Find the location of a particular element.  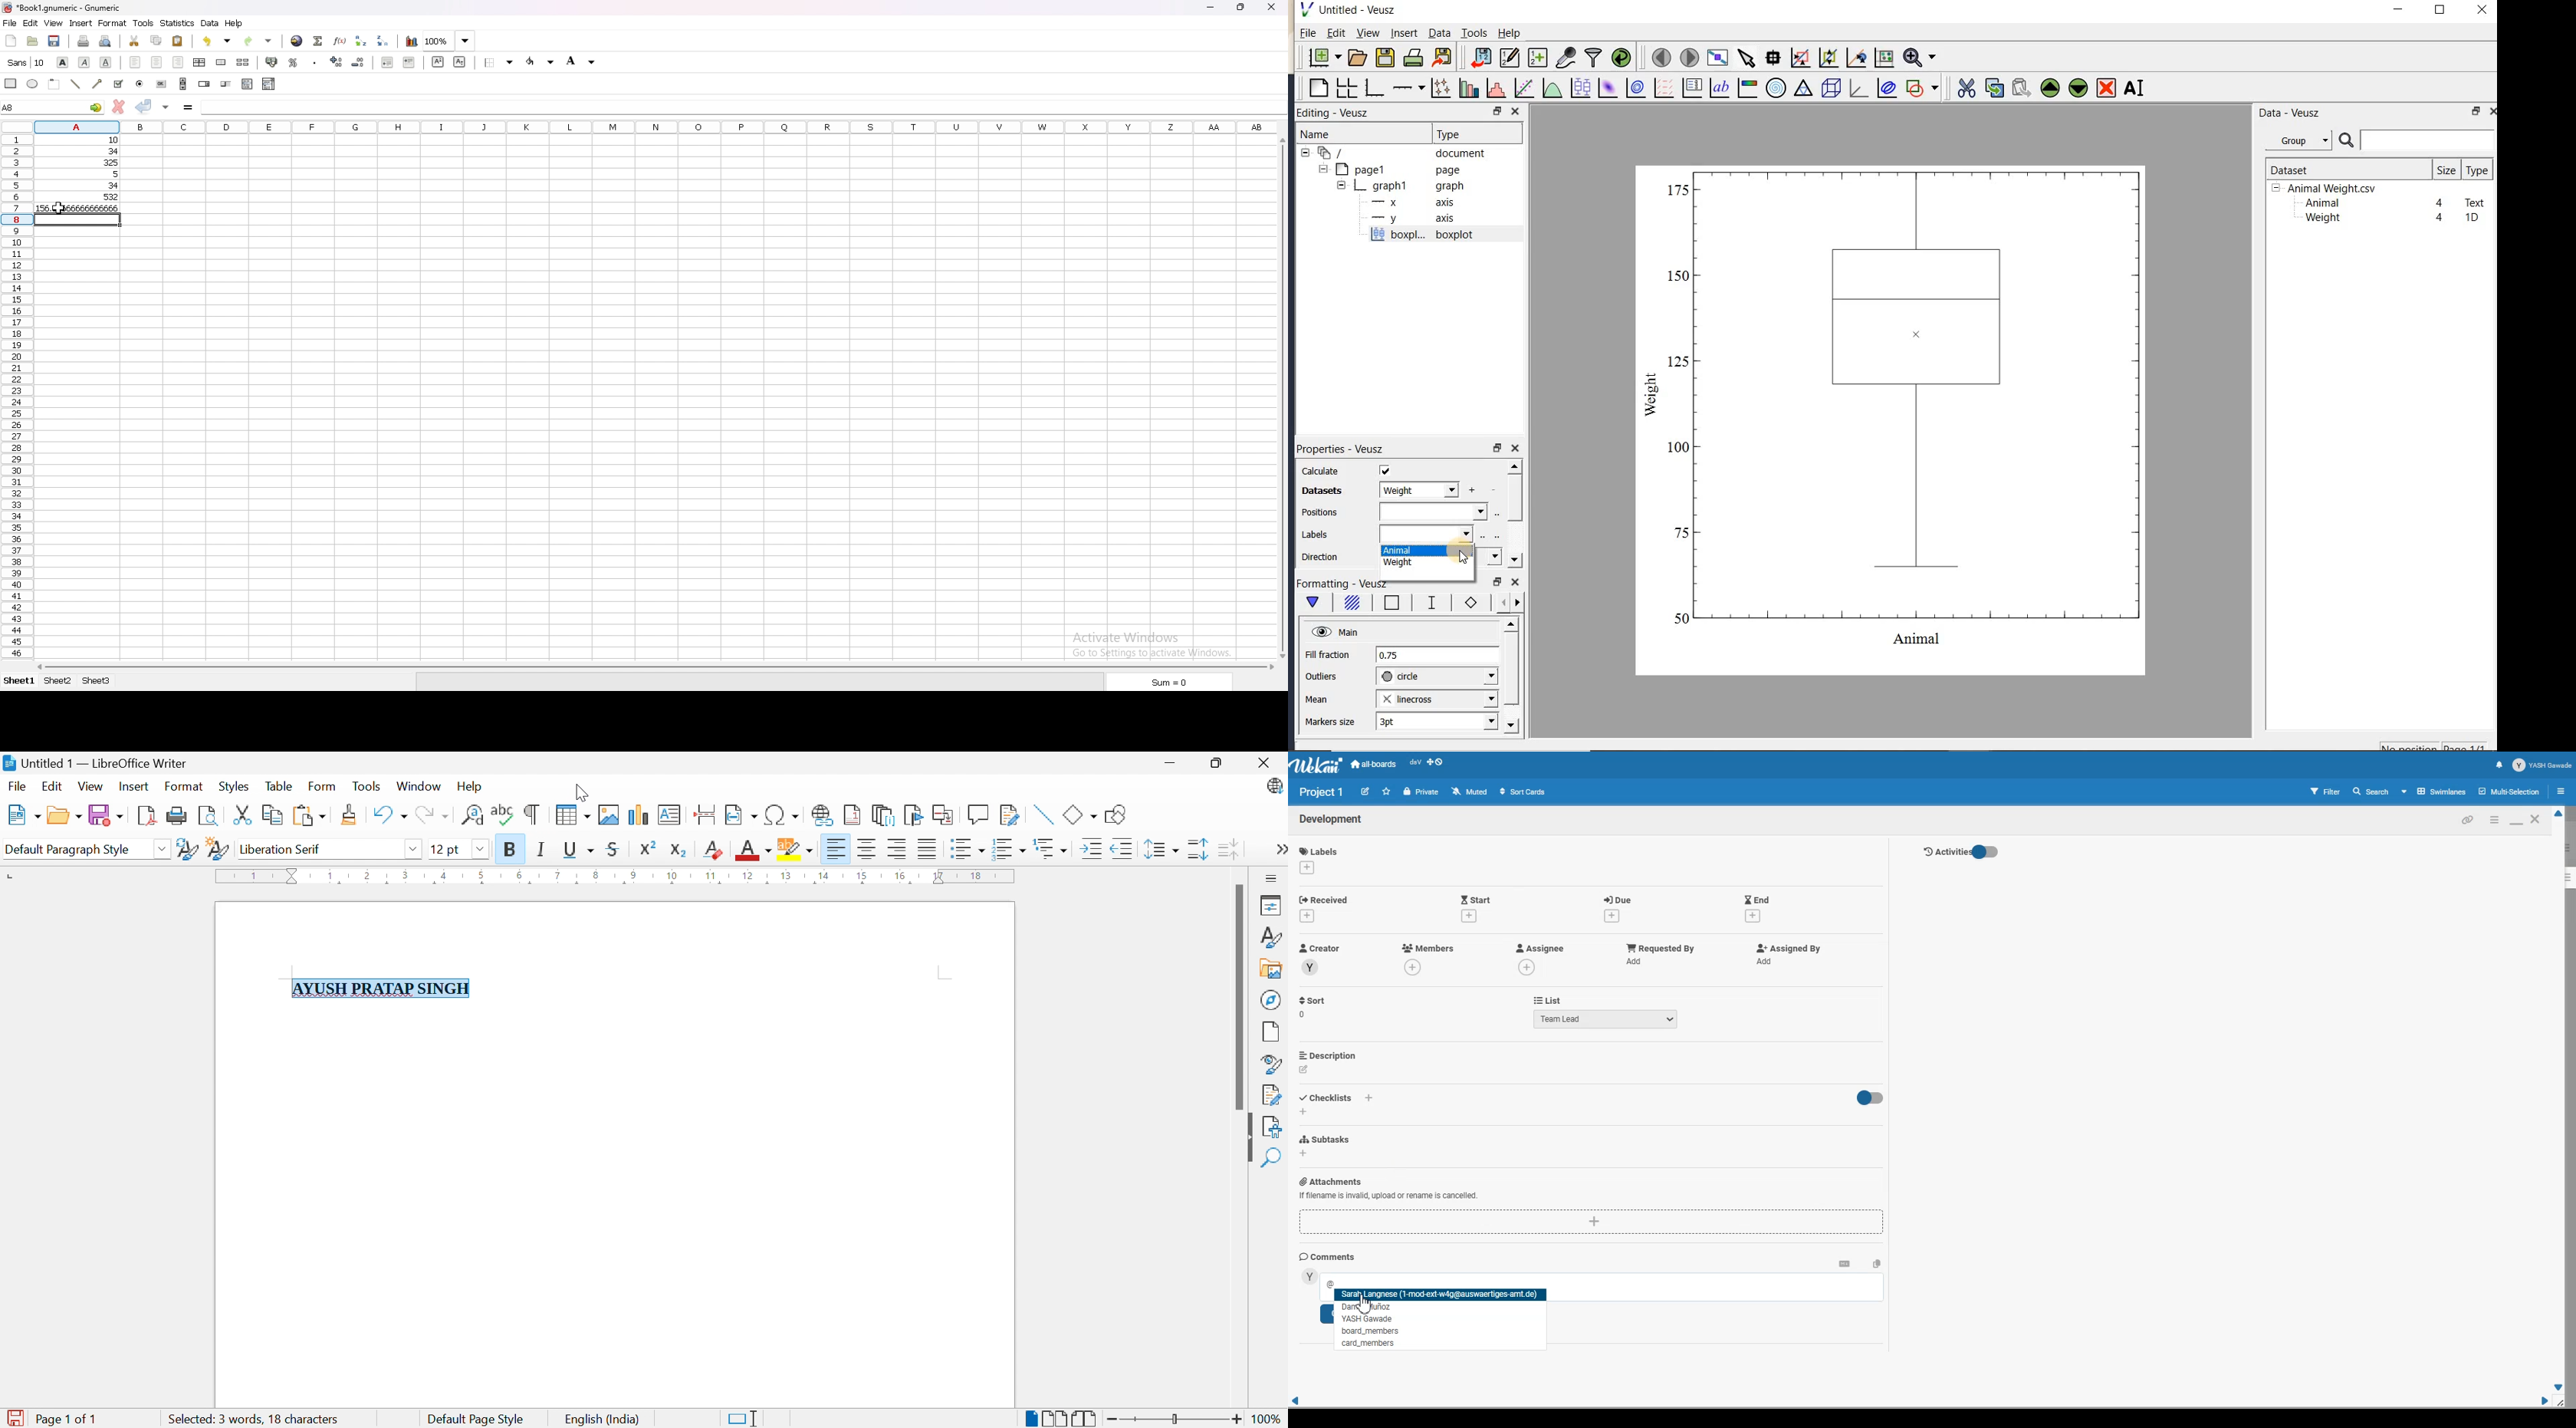

Add Due date is located at coordinates (1619, 898).